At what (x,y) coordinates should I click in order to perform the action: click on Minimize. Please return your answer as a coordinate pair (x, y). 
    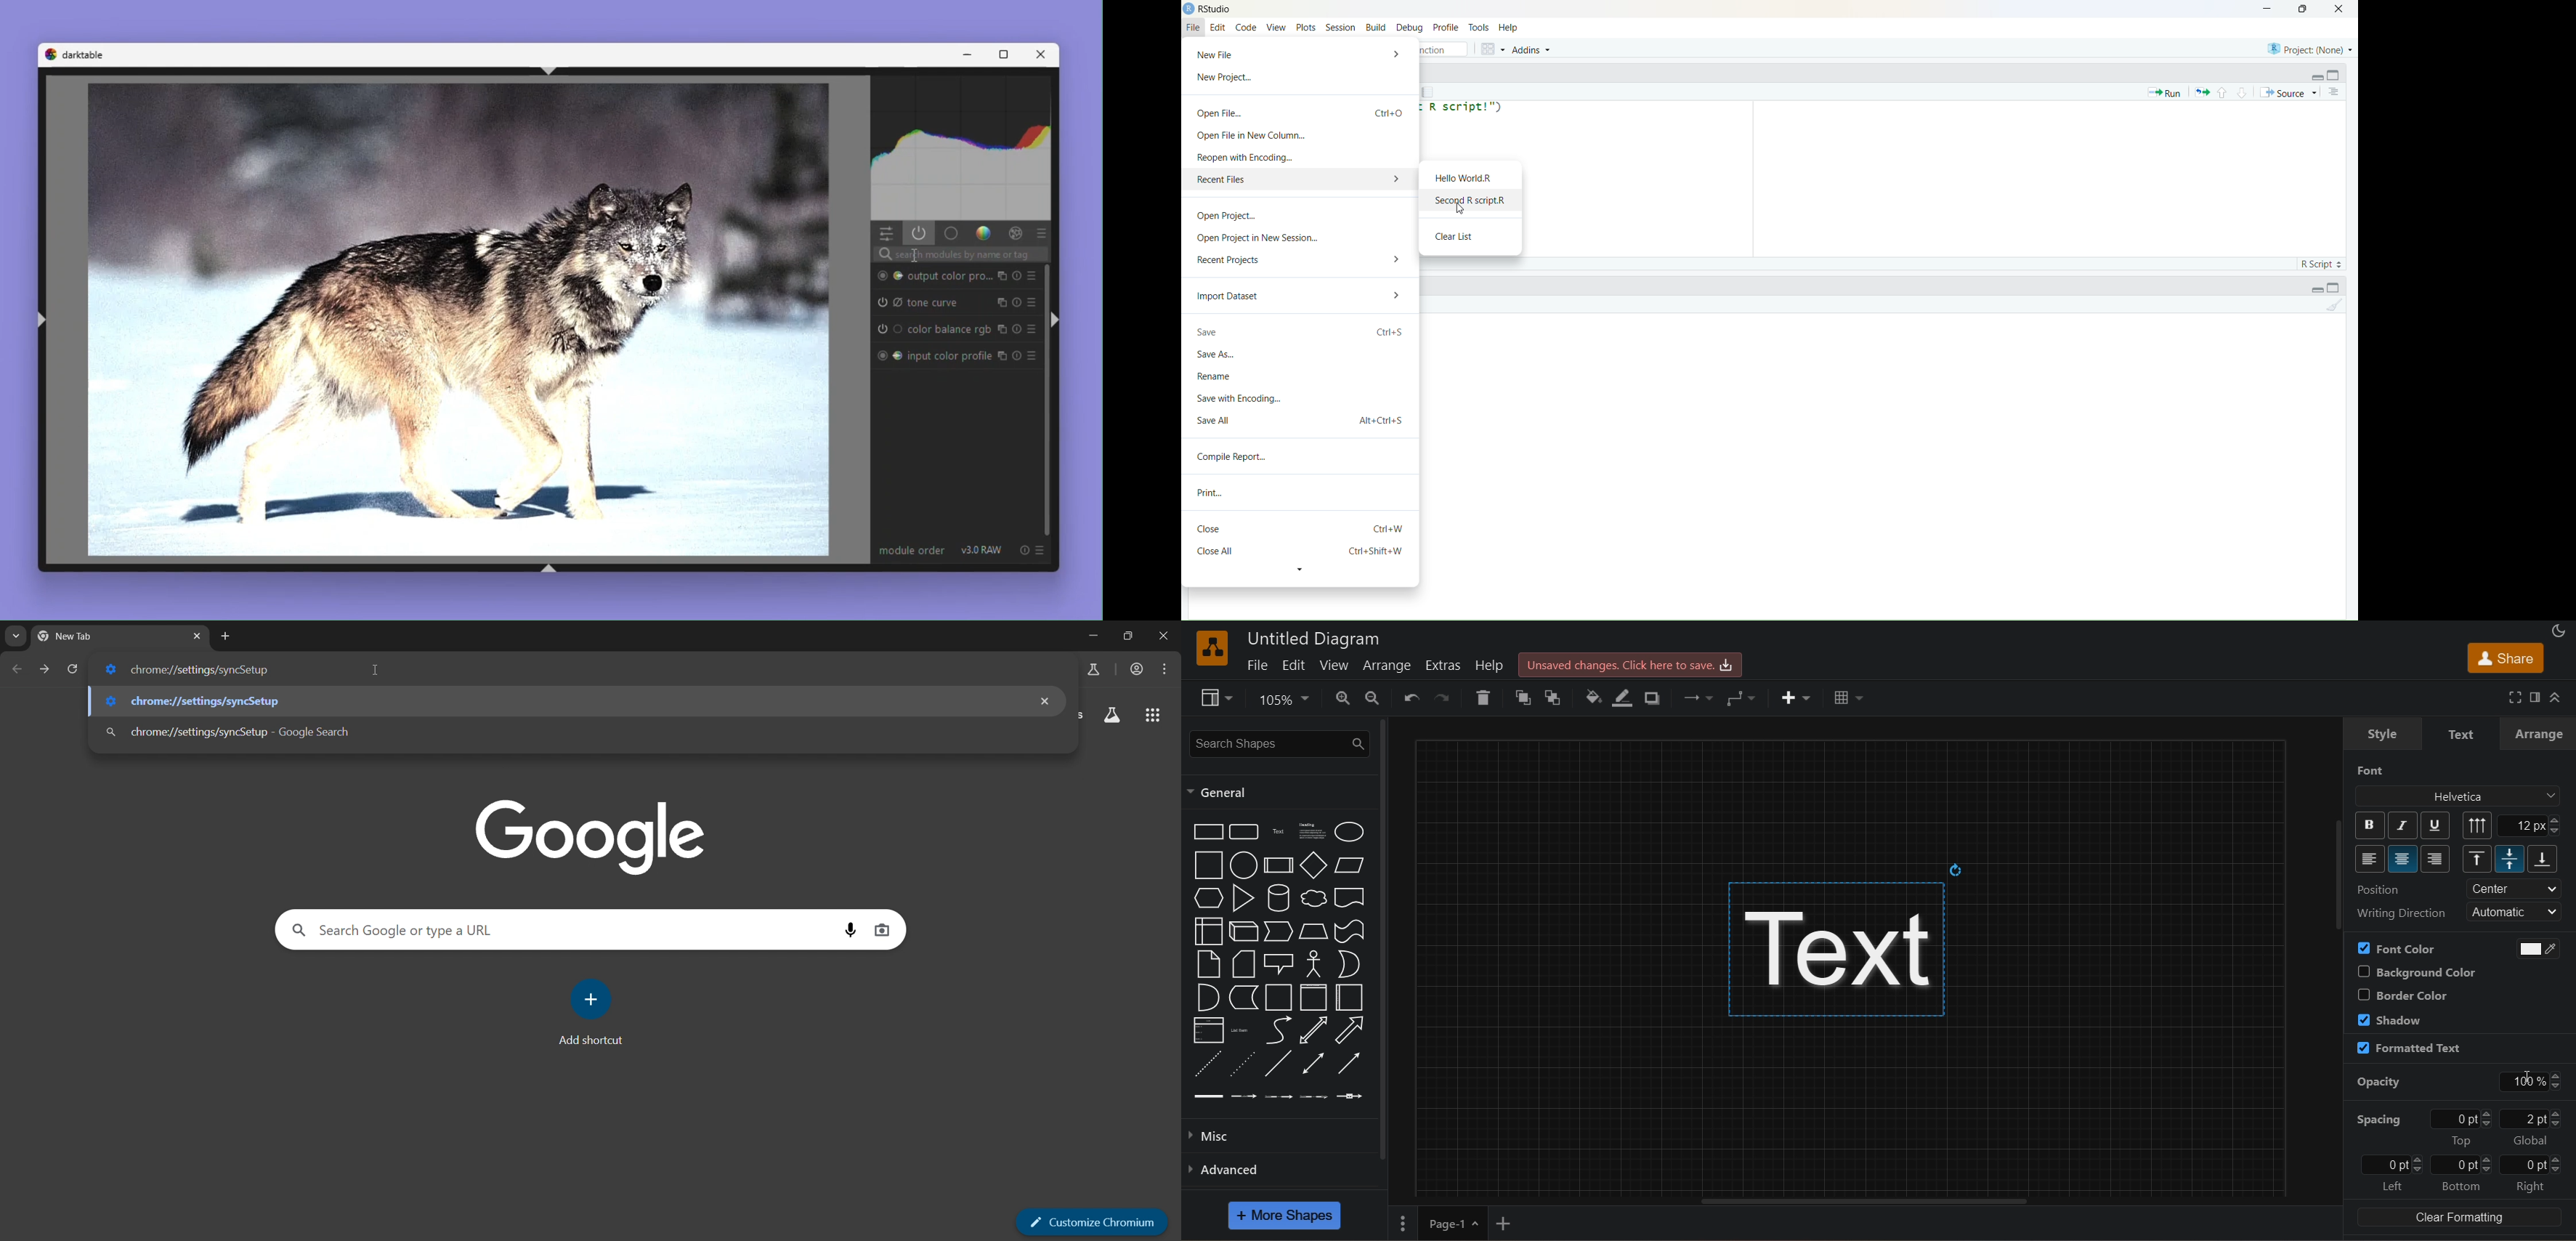
    Looking at the image, I should click on (2264, 9).